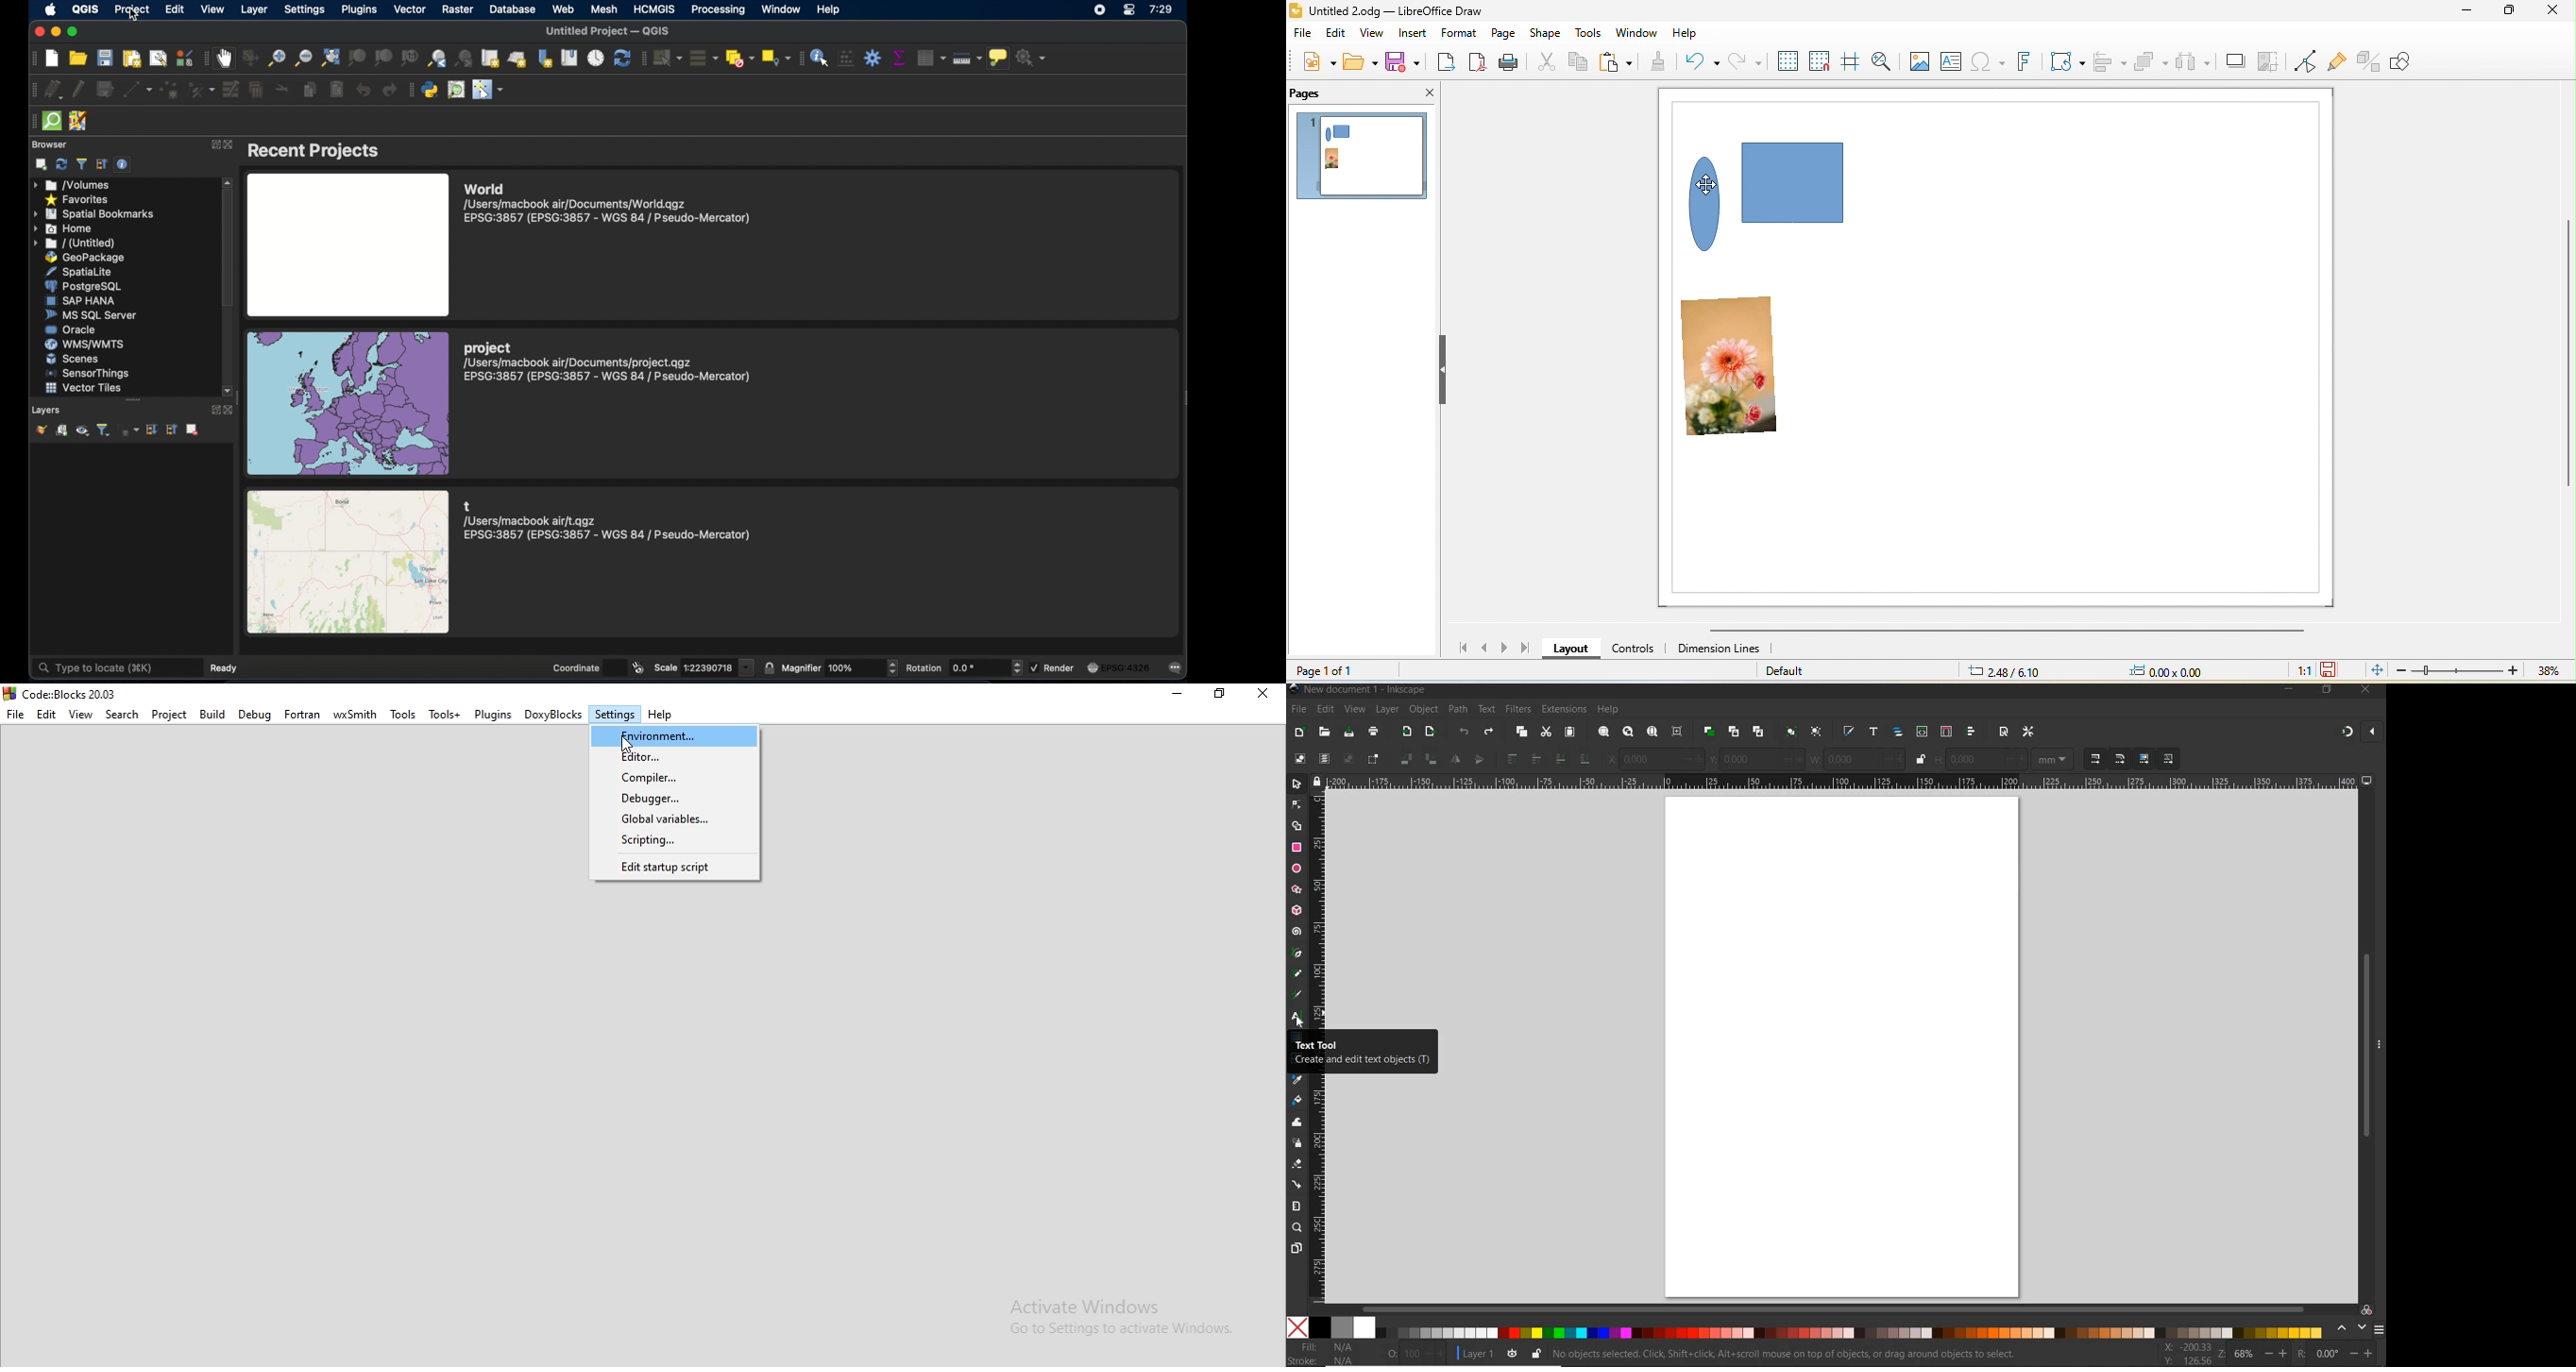 This screenshot has height=1372, width=2576. I want to click on refresh, so click(60, 164).